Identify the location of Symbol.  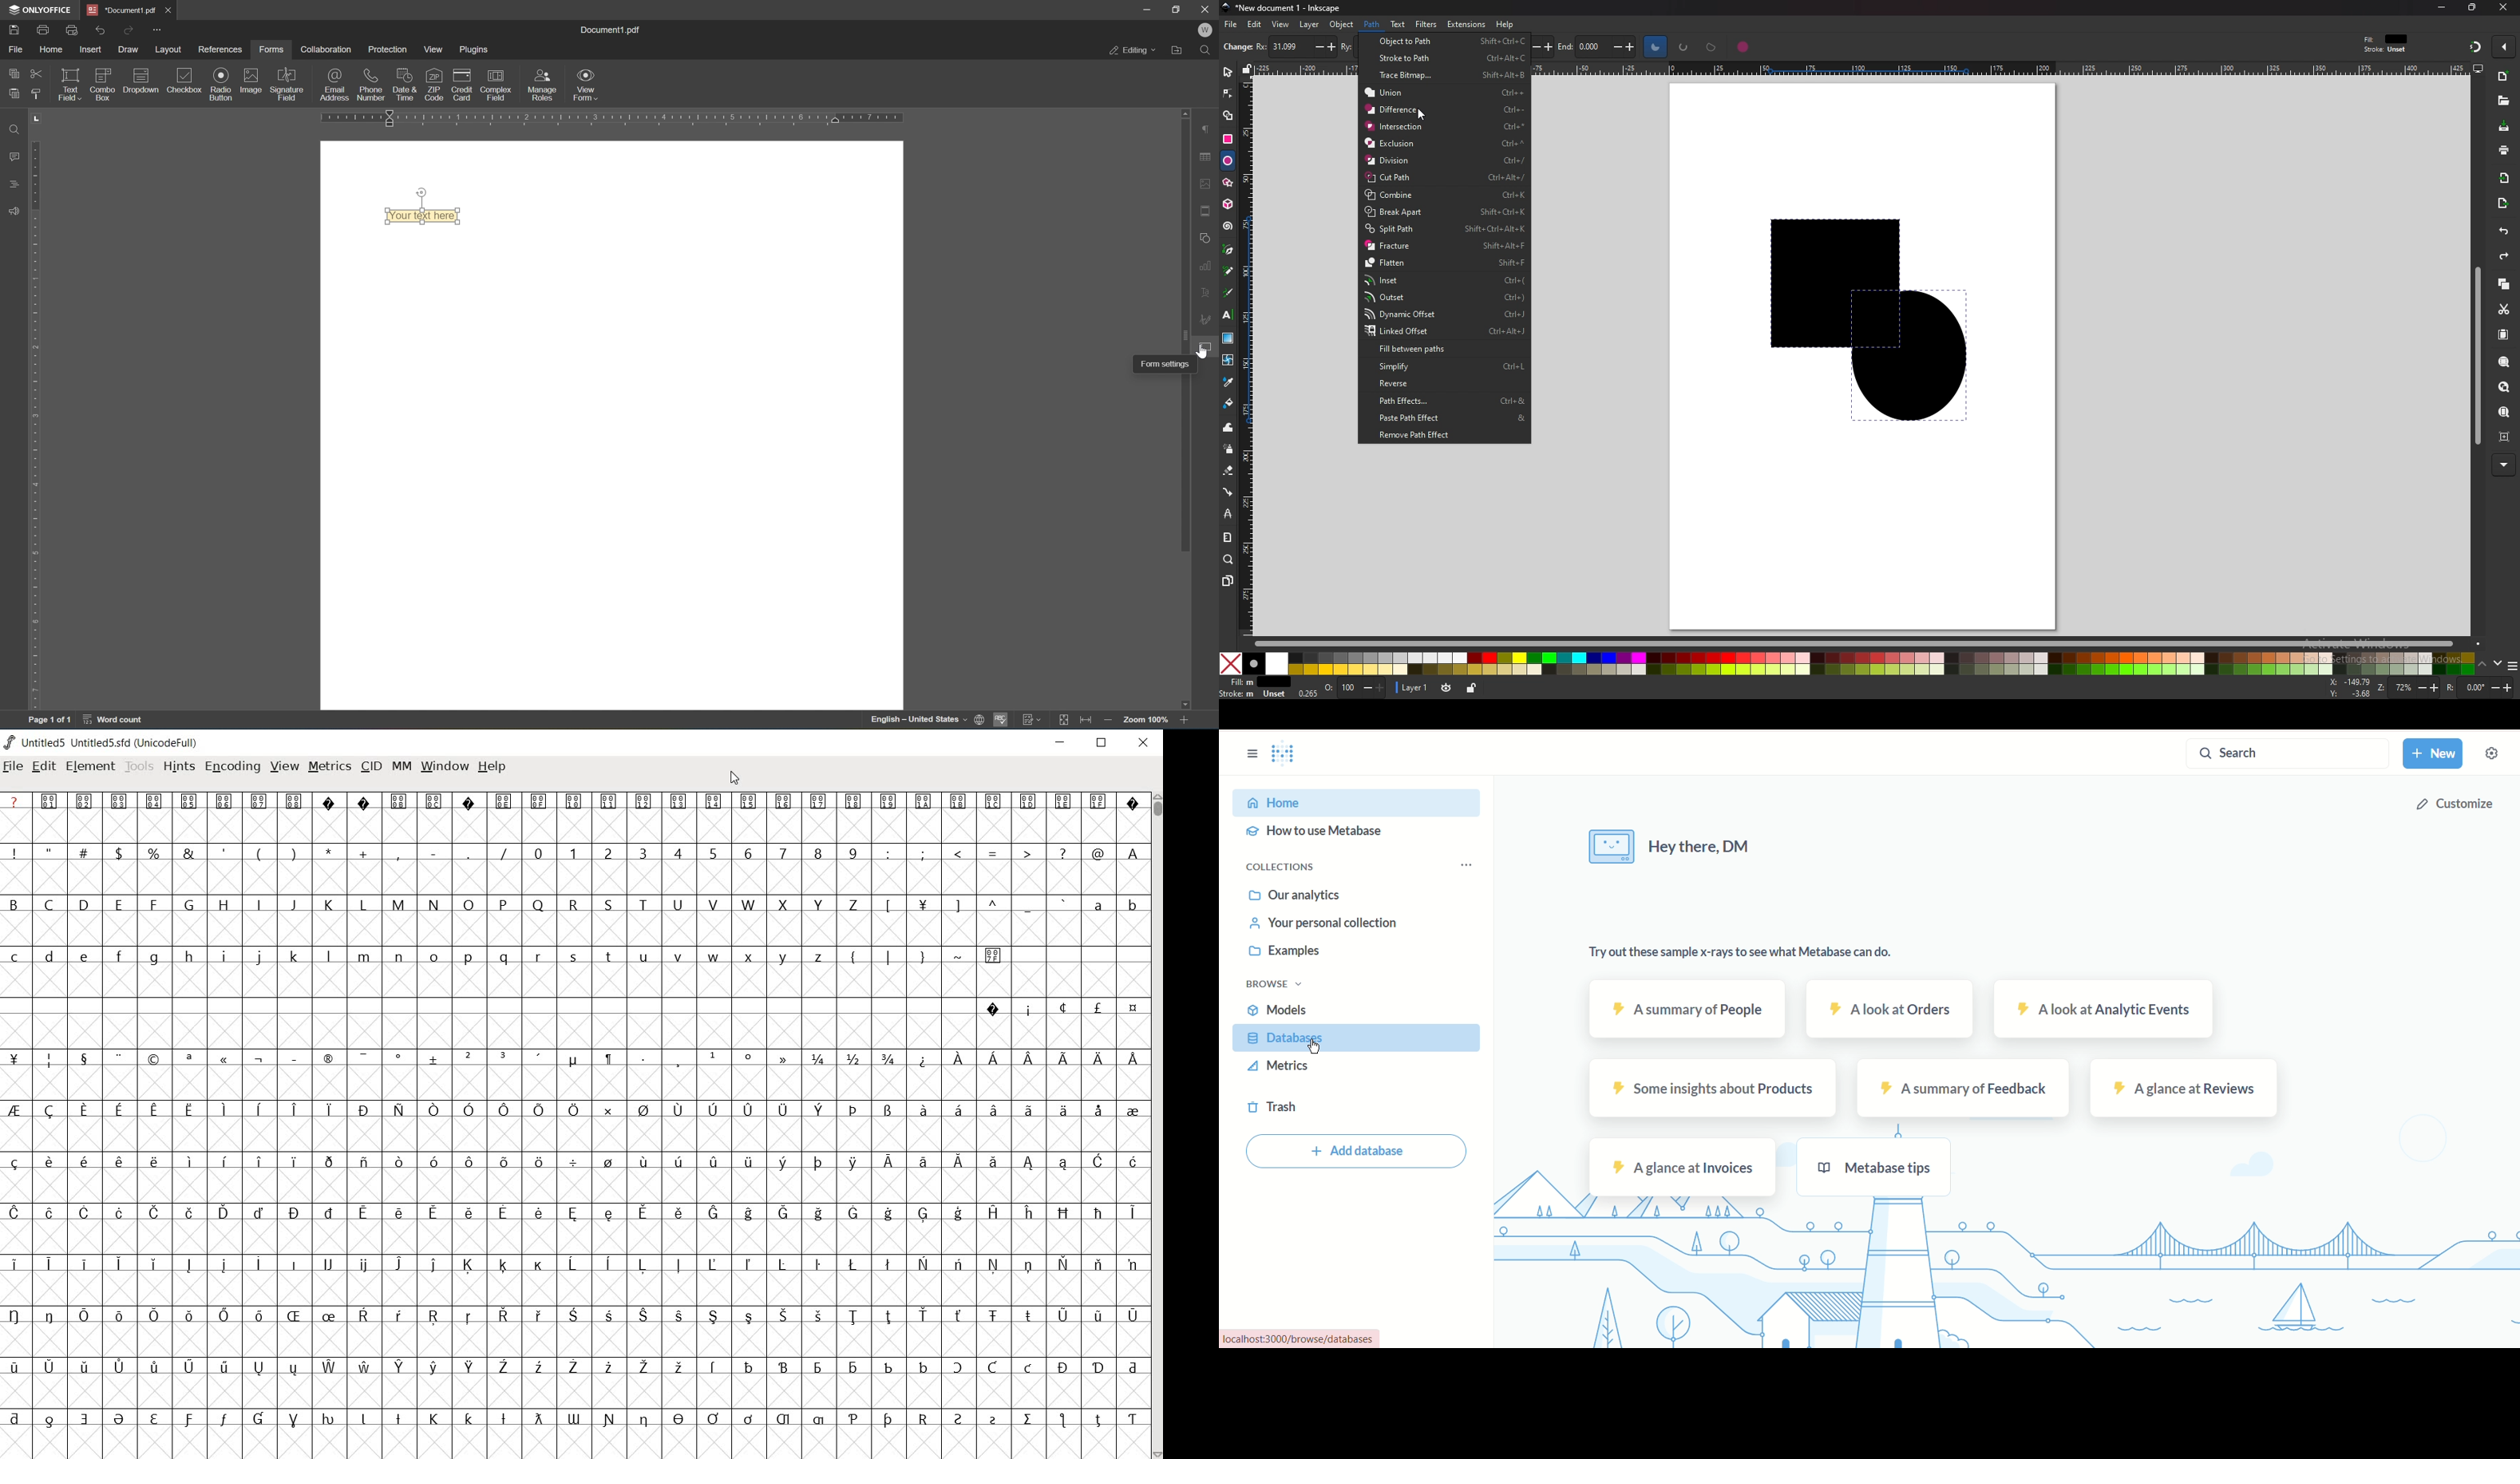
(537, 1059).